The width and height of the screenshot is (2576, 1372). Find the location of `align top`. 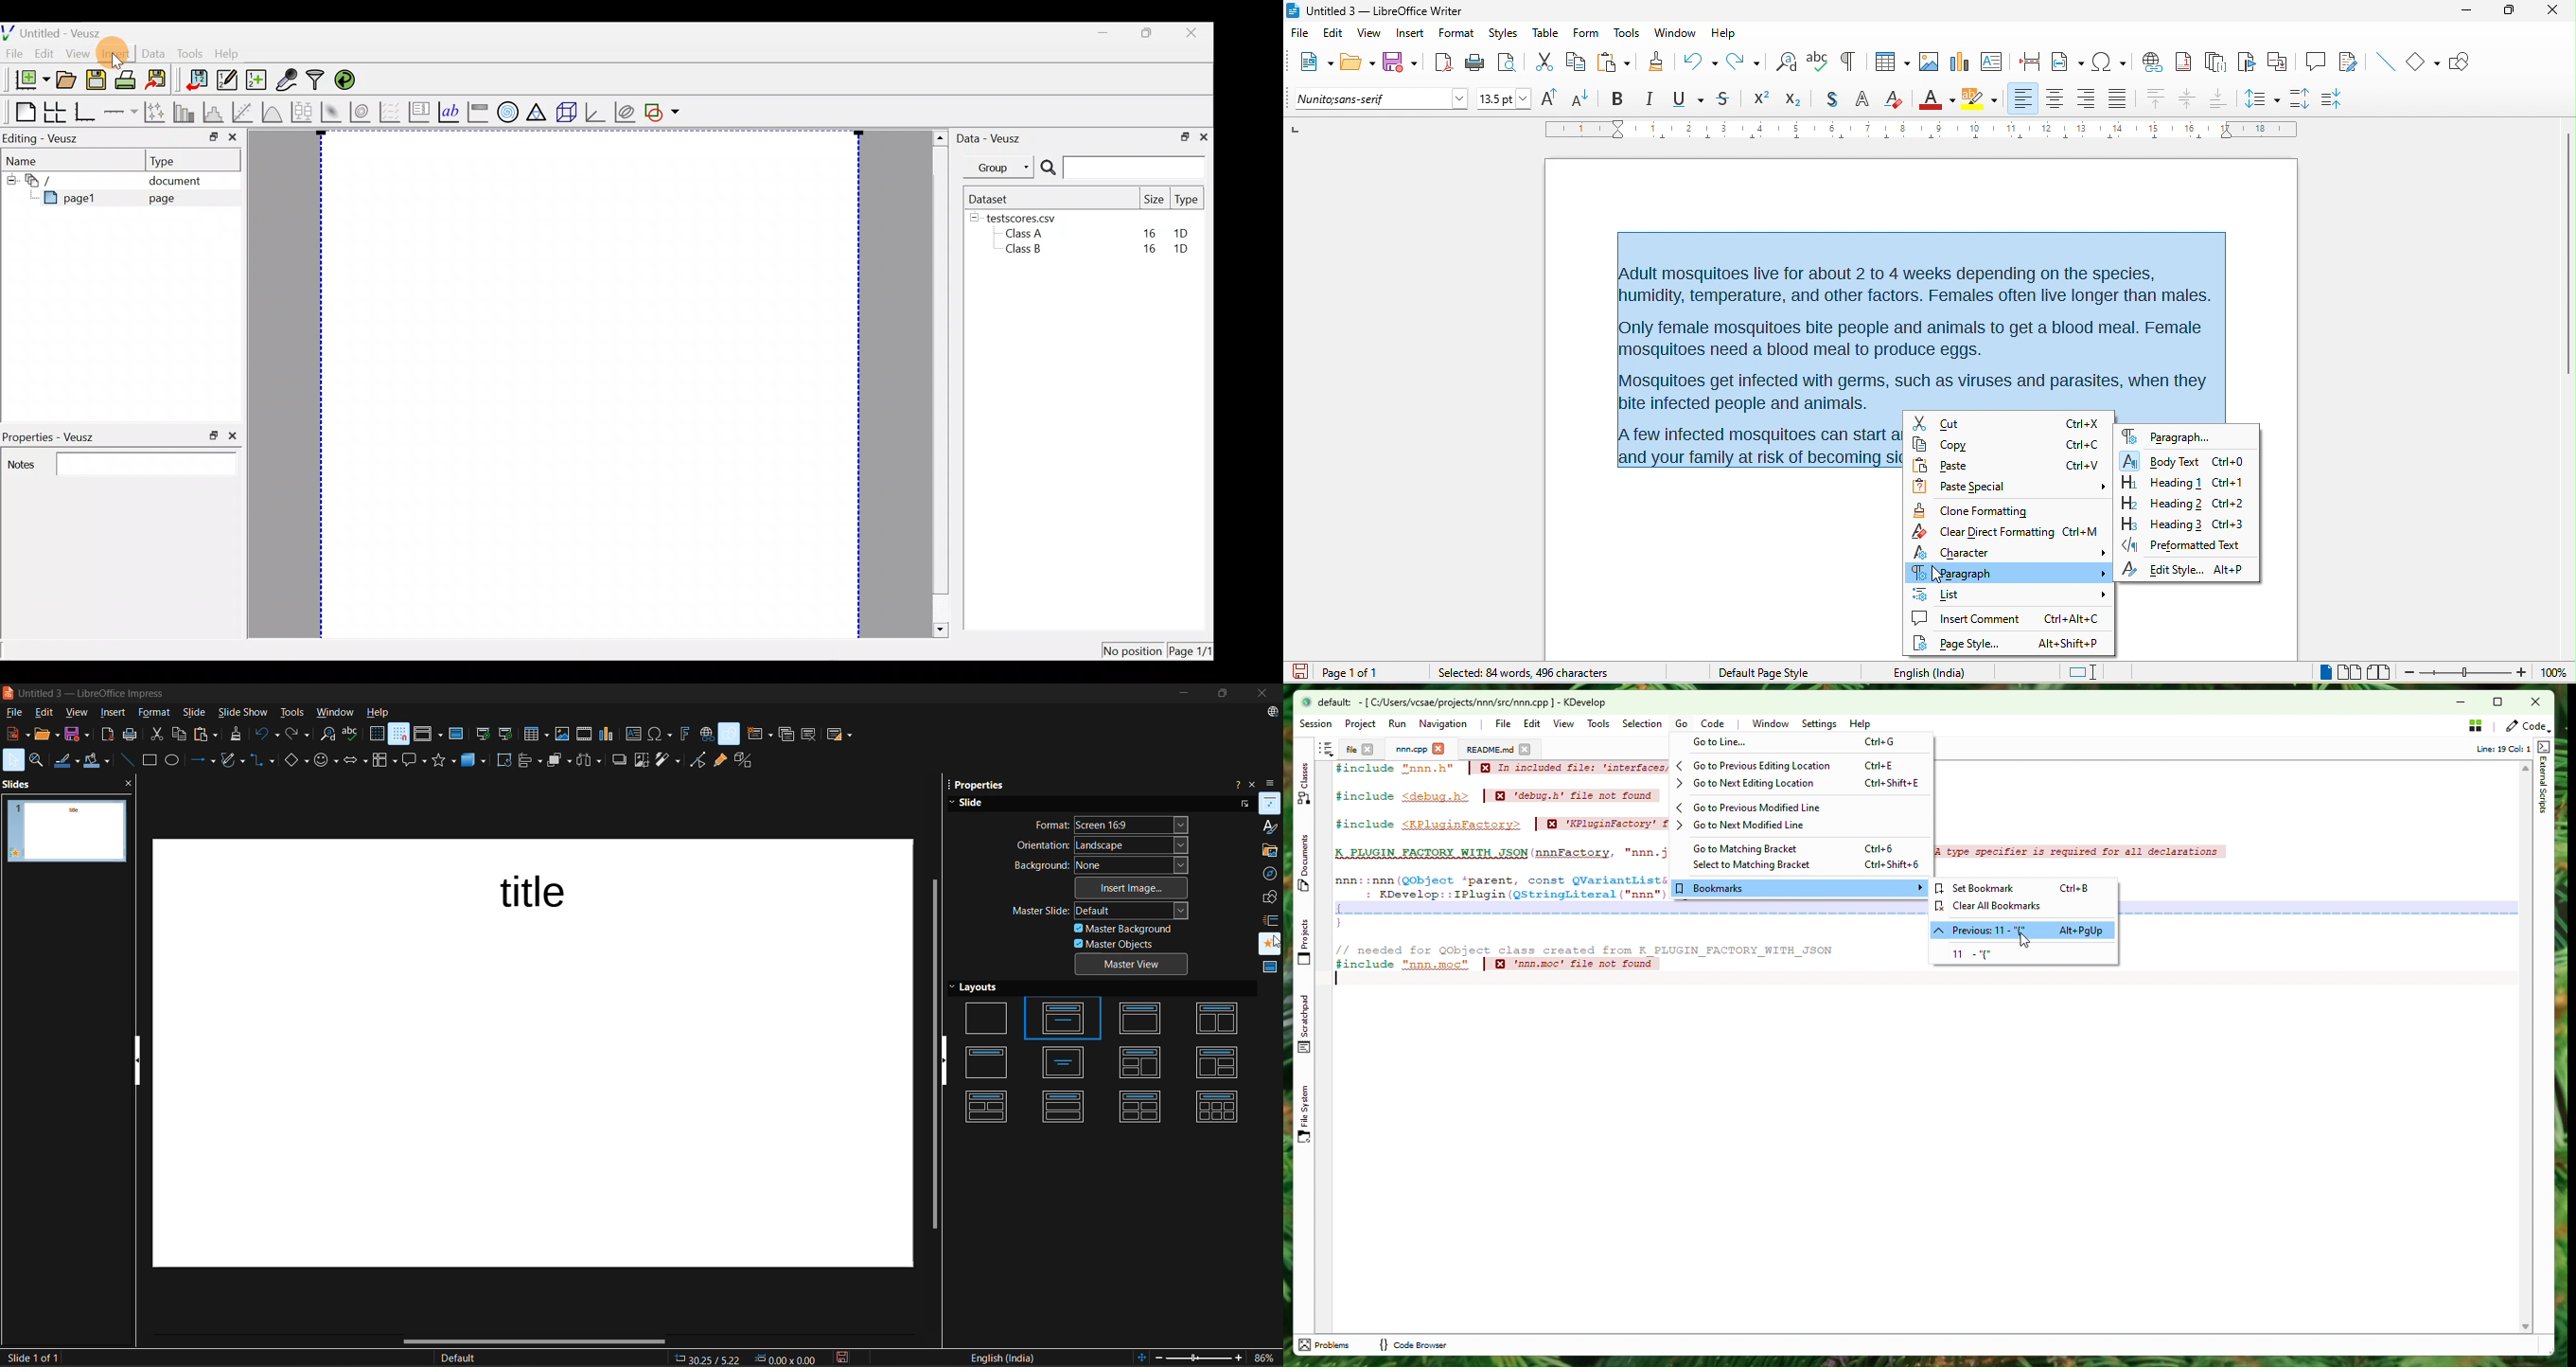

align top is located at coordinates (2157, 99).